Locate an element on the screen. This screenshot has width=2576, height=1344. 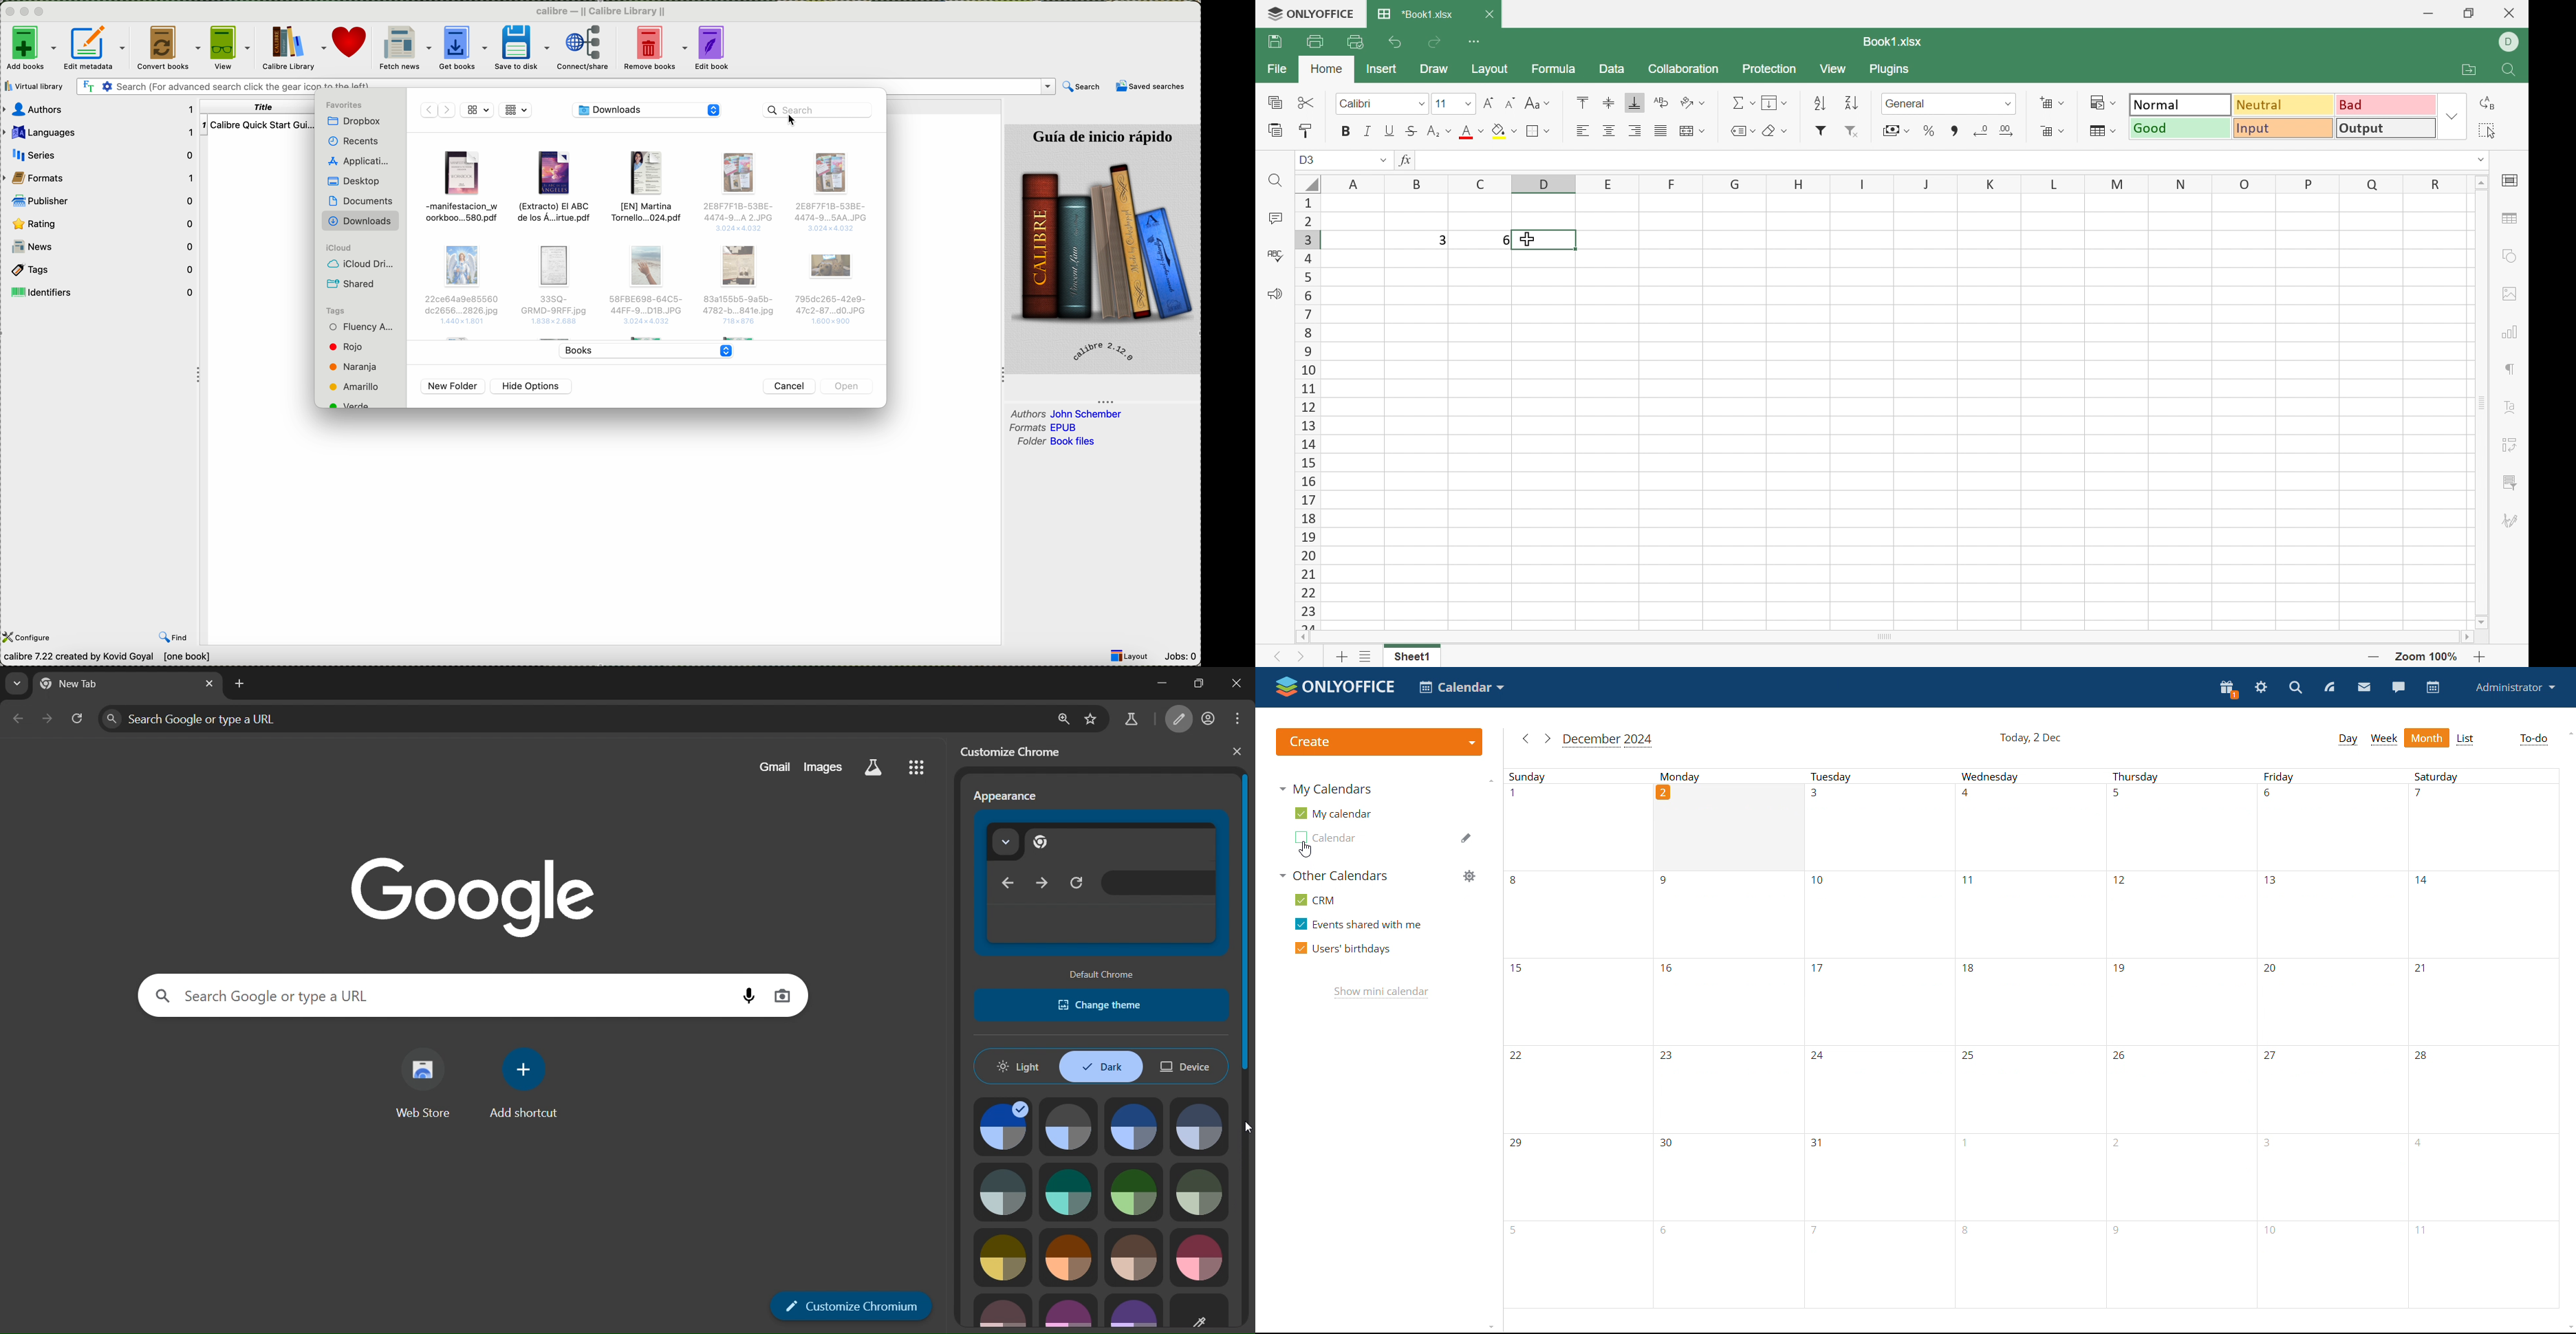
disable navigate arrows is located at coordinates (437, 109).